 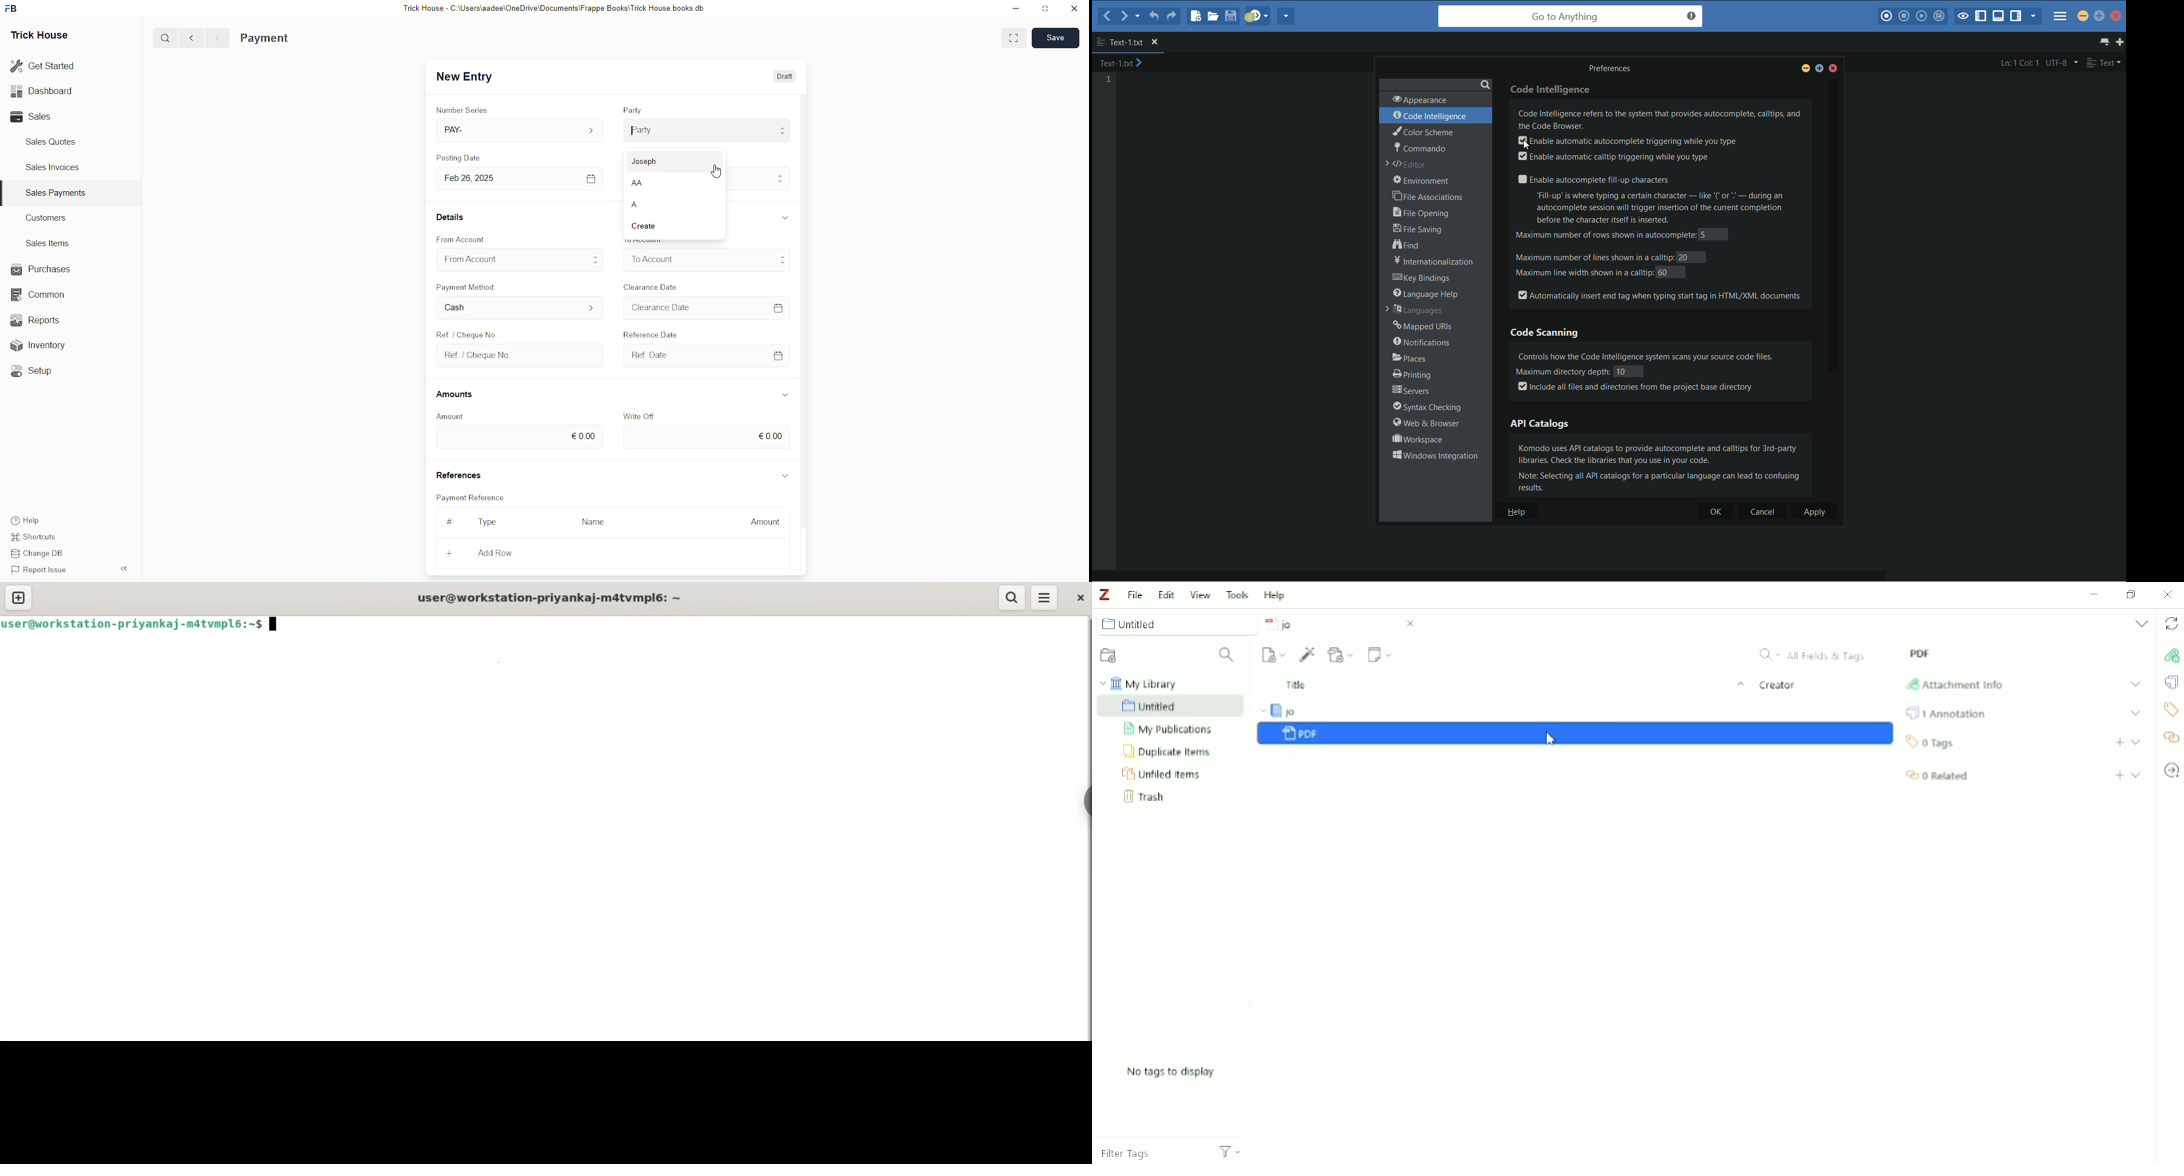 I want to click on Posting Date, so click(x=458, y=157).